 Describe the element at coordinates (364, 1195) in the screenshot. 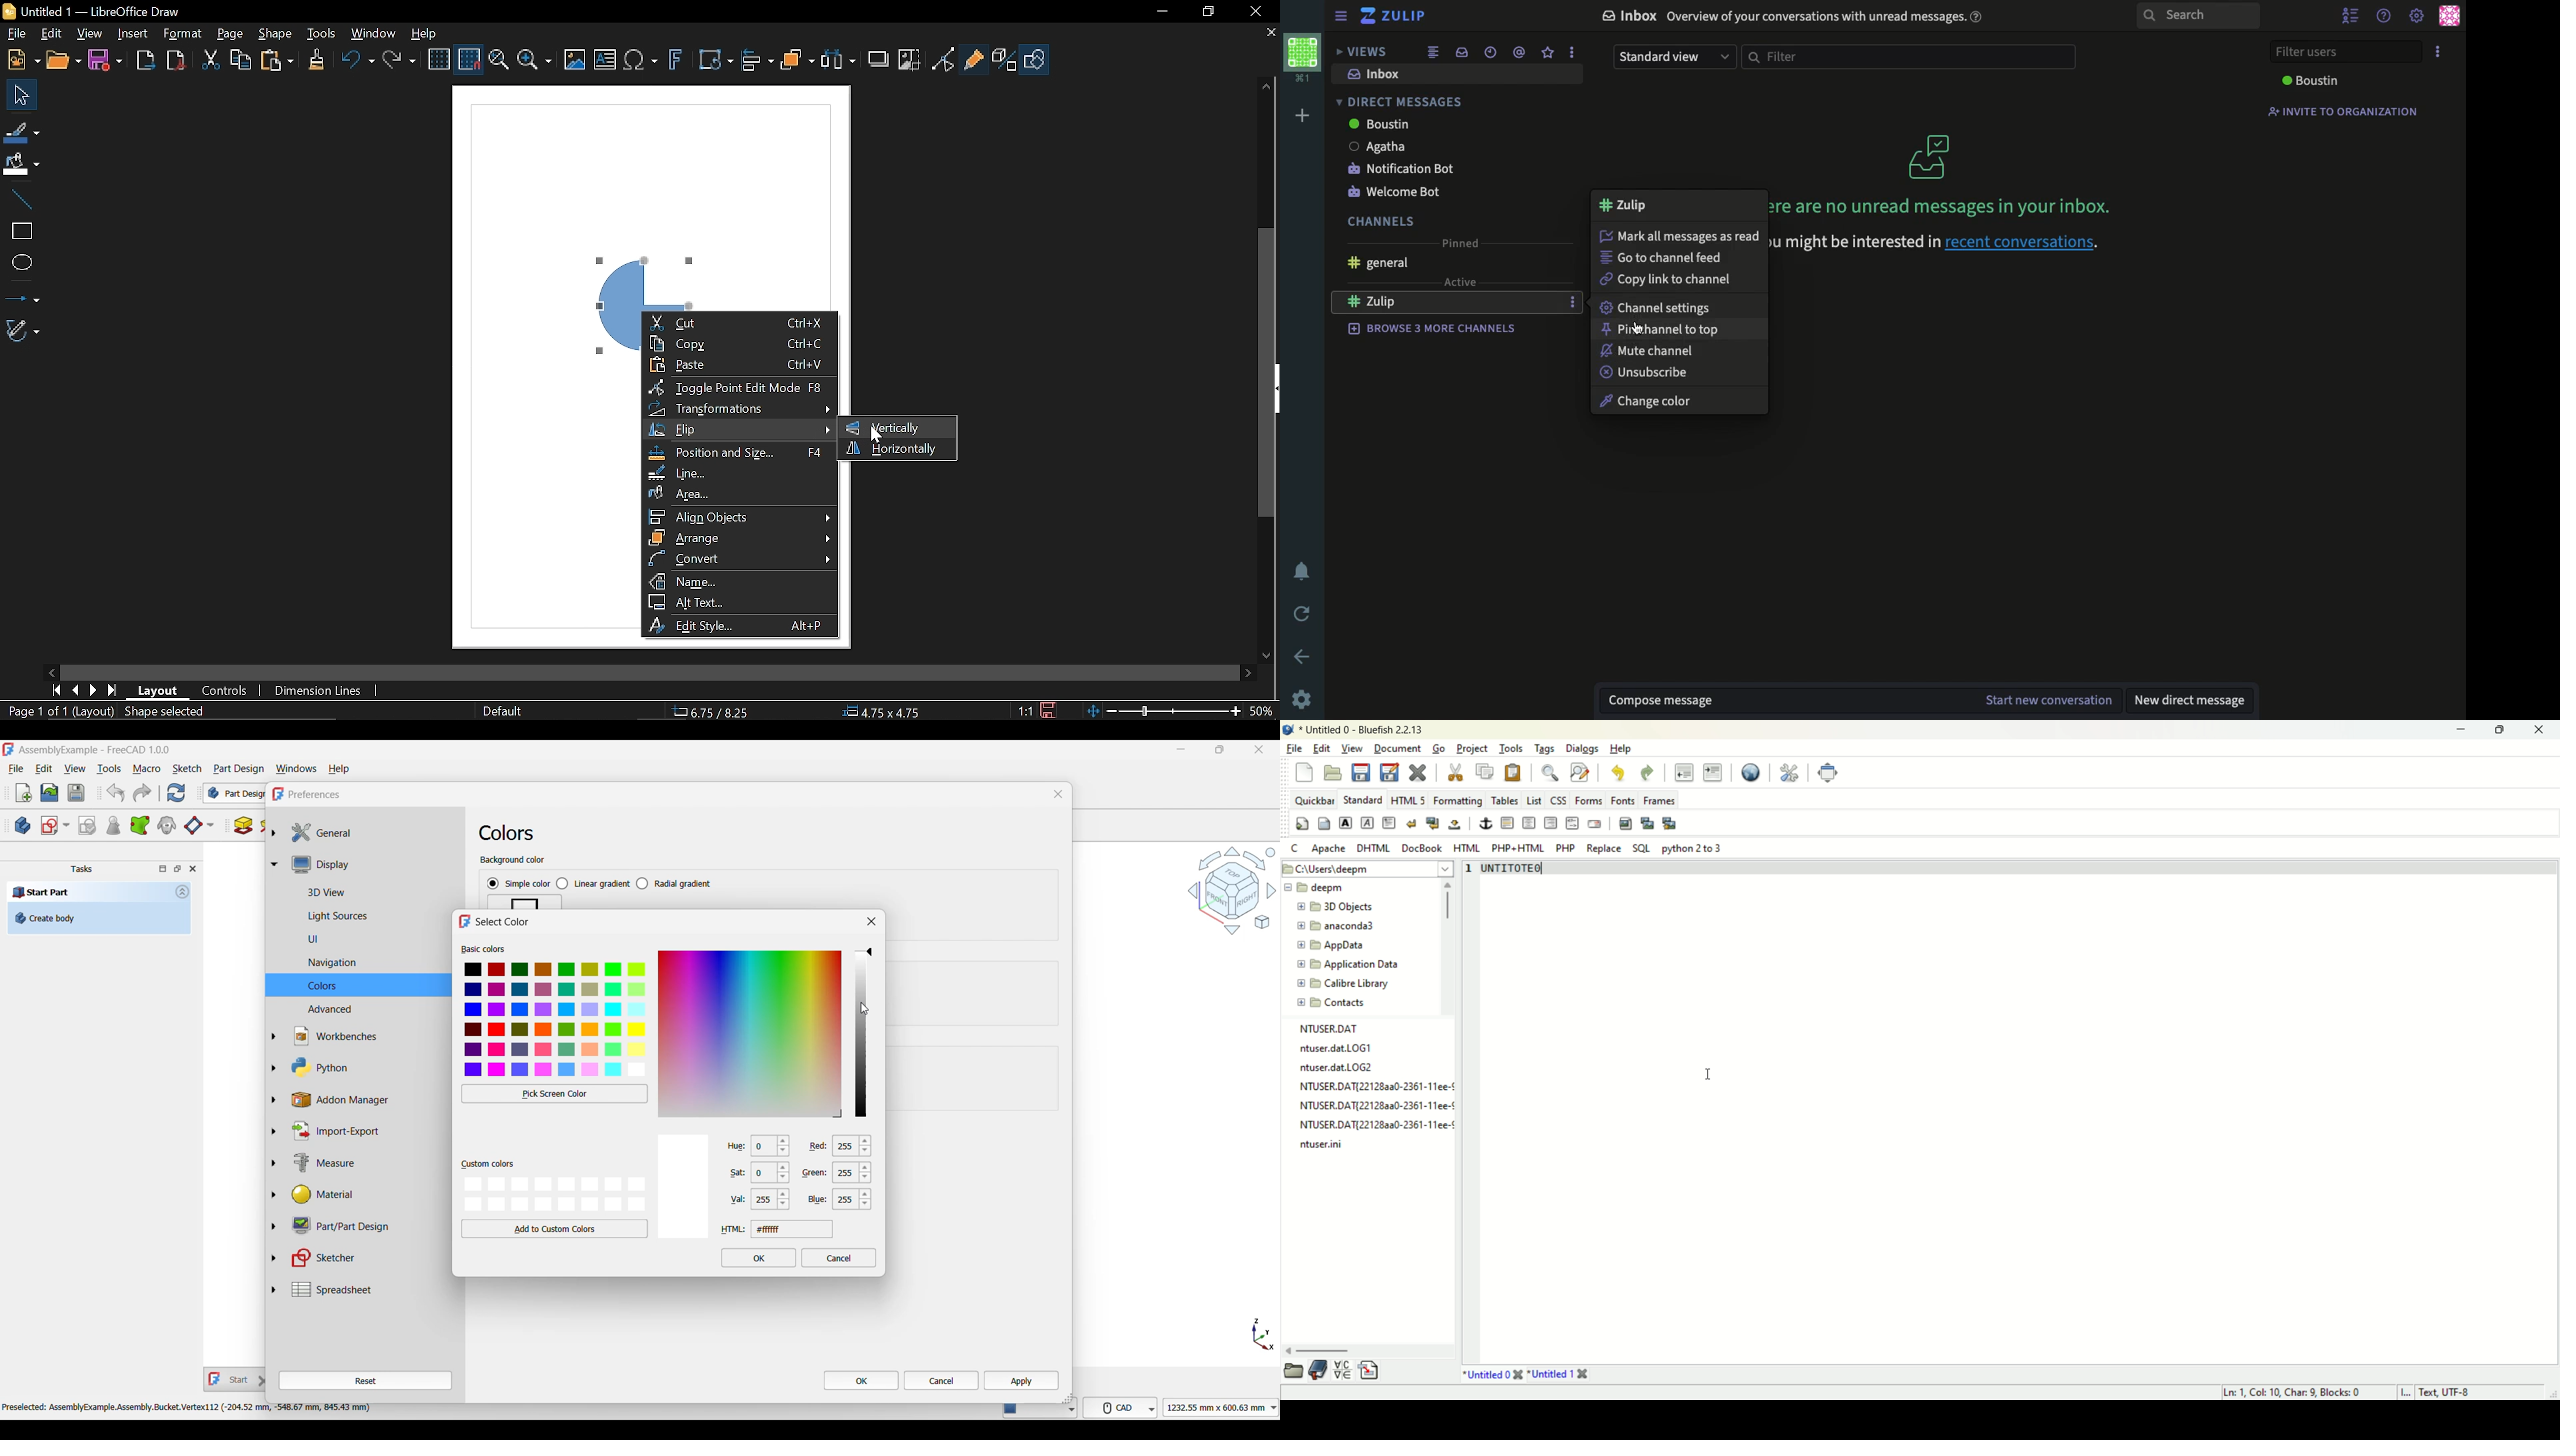

I see `Material` at that location.